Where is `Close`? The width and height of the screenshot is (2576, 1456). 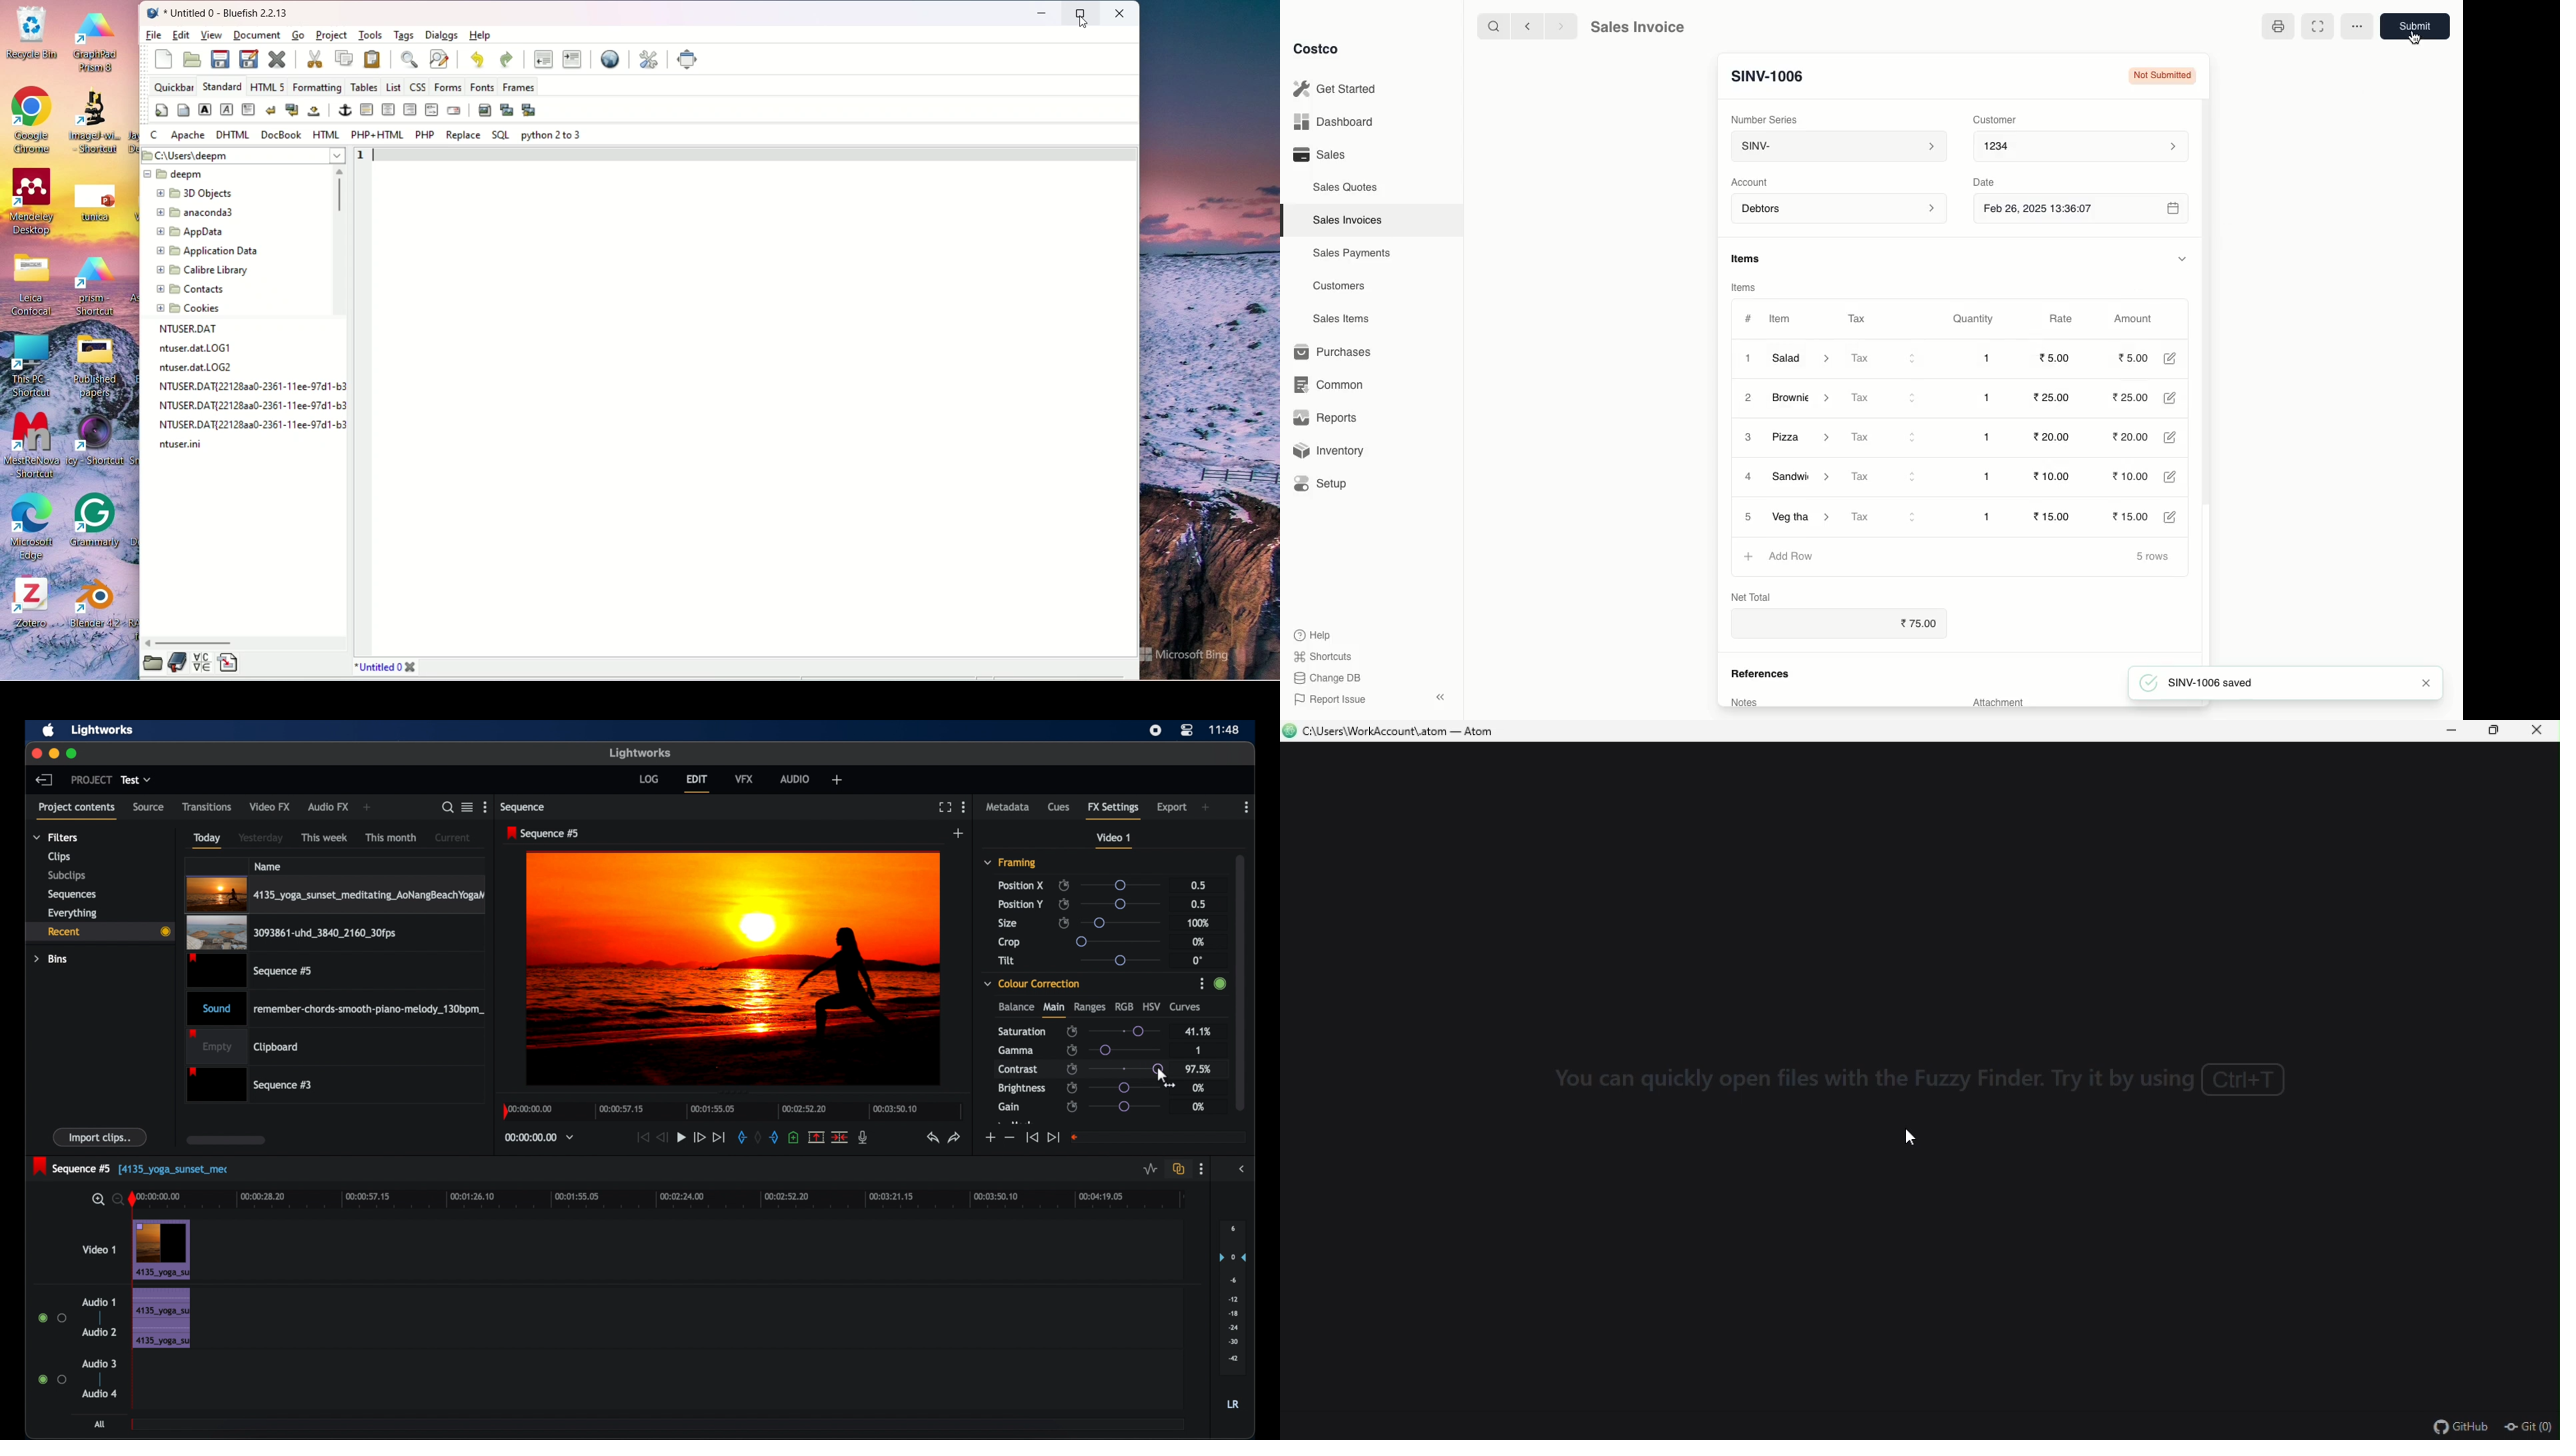 Close is located at coordinates (2426, 683).